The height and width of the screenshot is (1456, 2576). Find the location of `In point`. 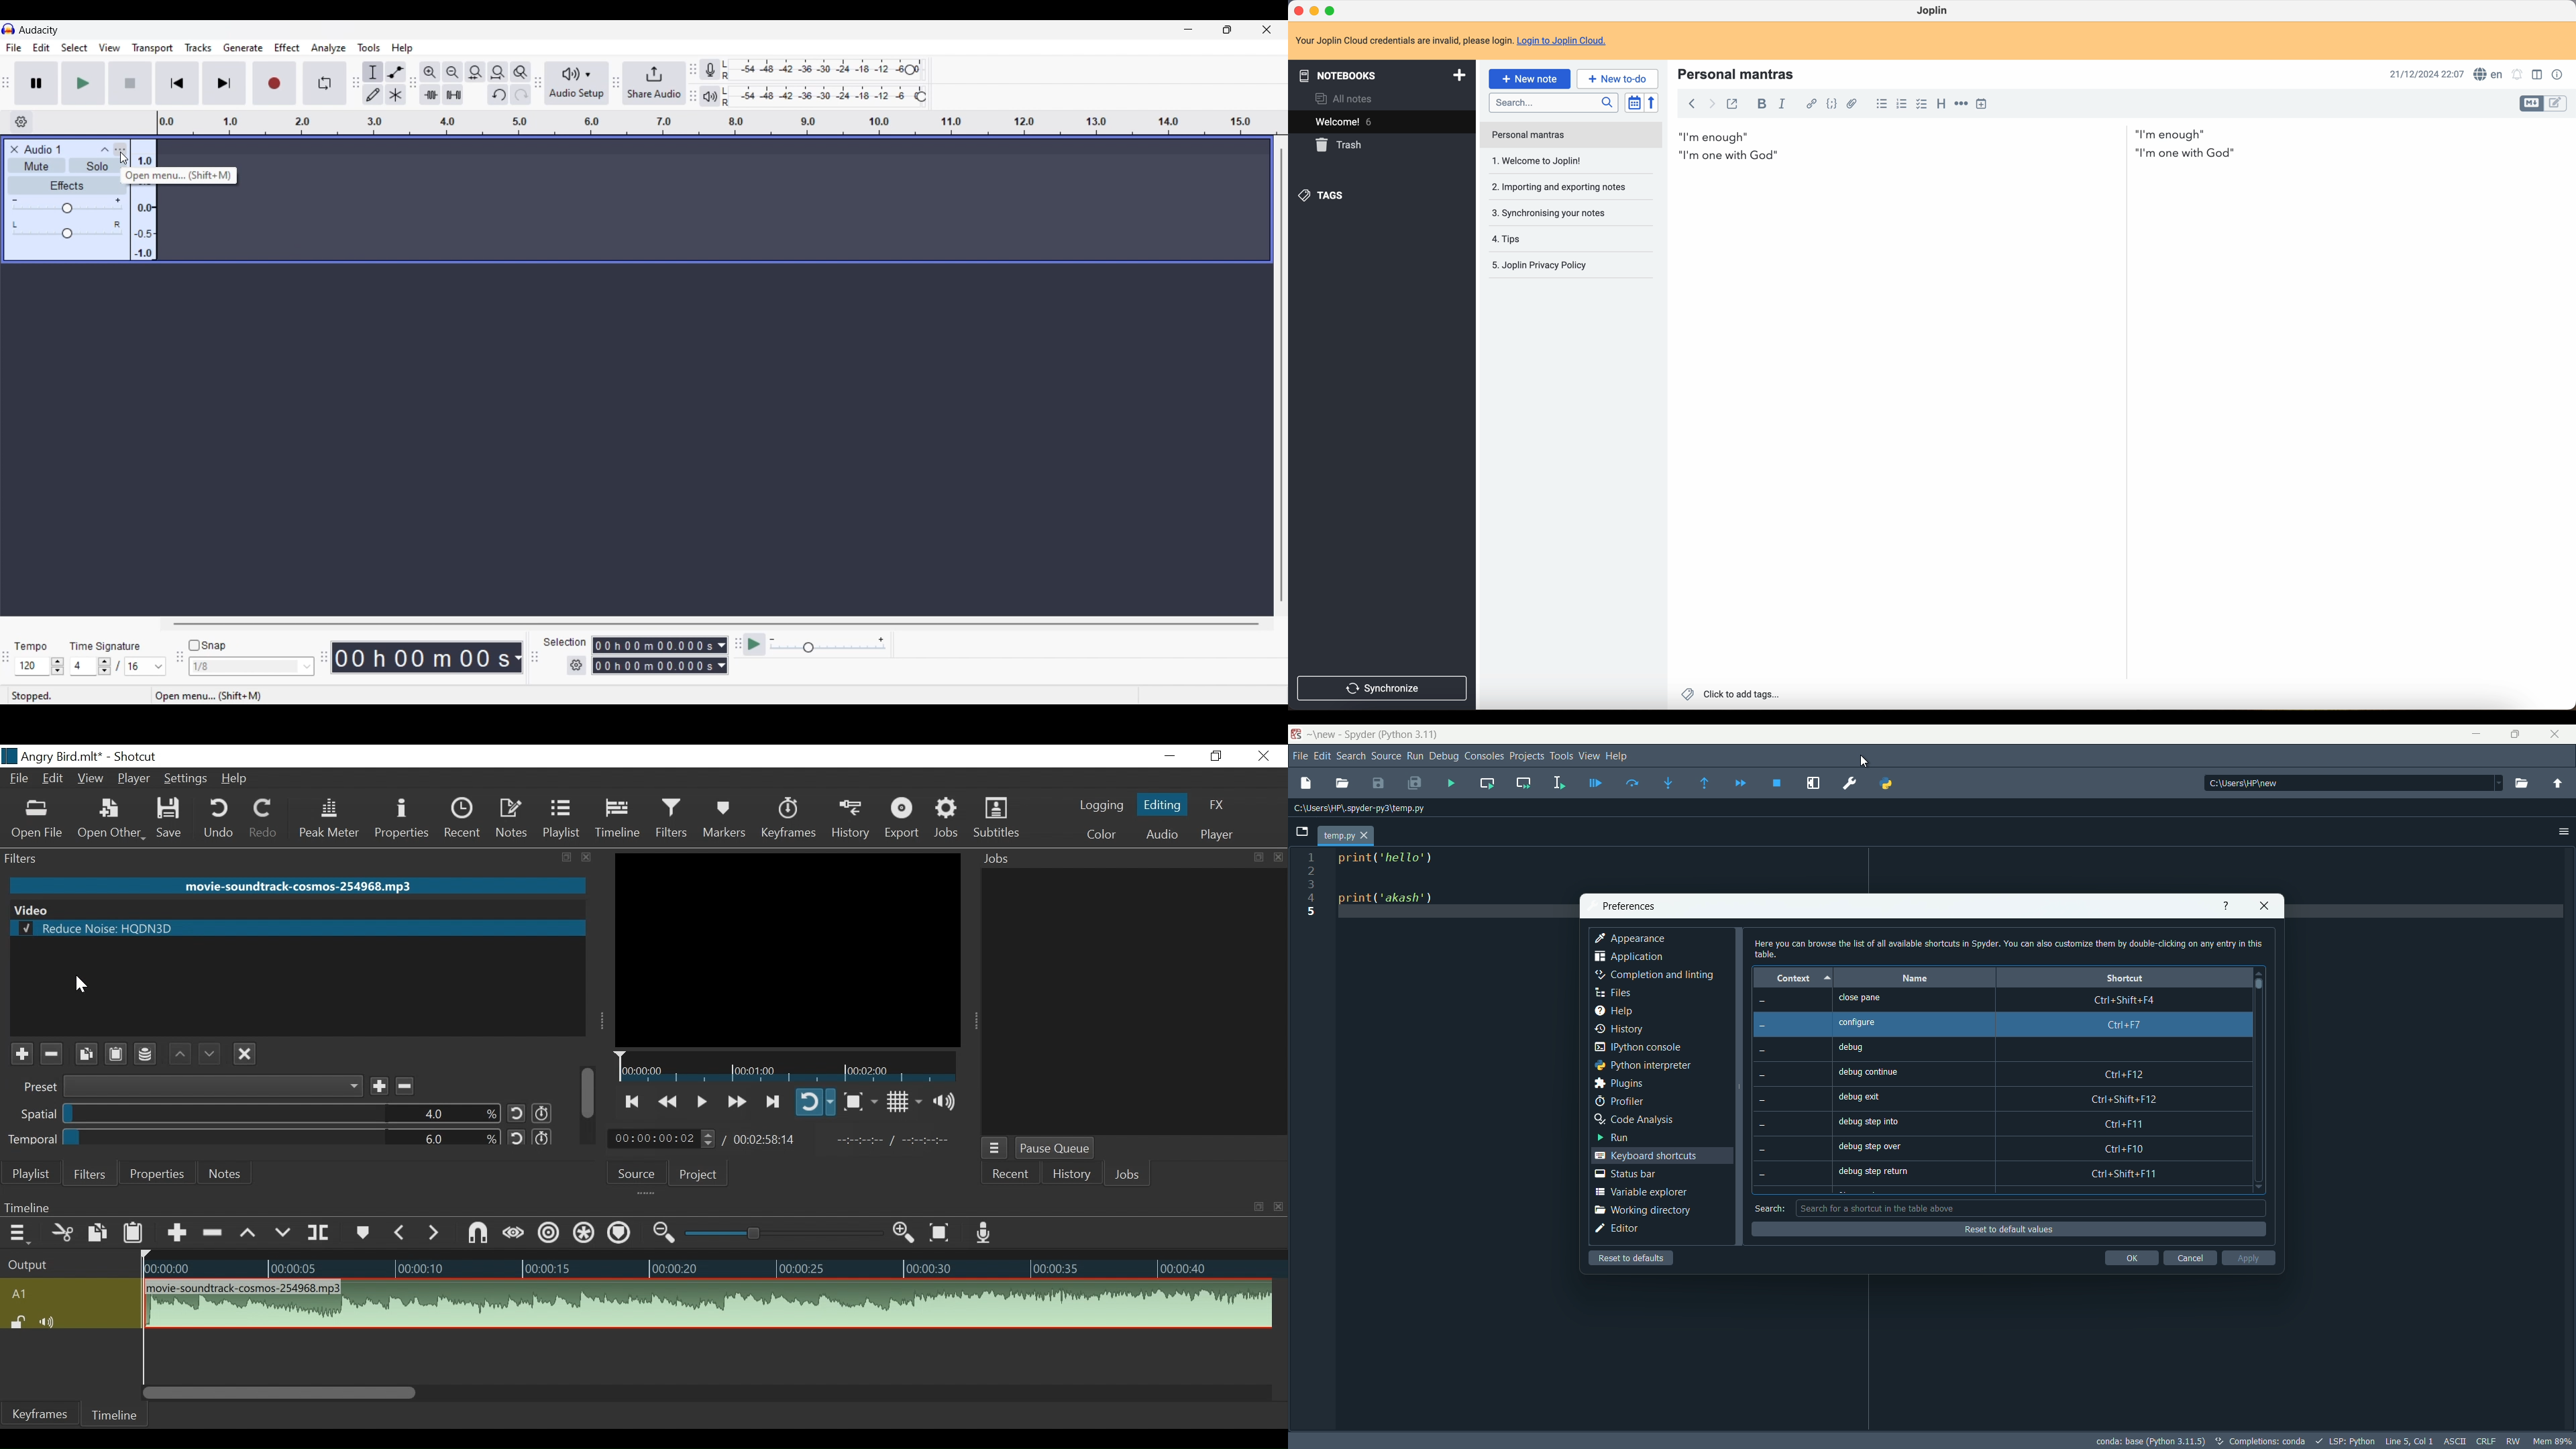

In point is located at coordinates (893, 1142).